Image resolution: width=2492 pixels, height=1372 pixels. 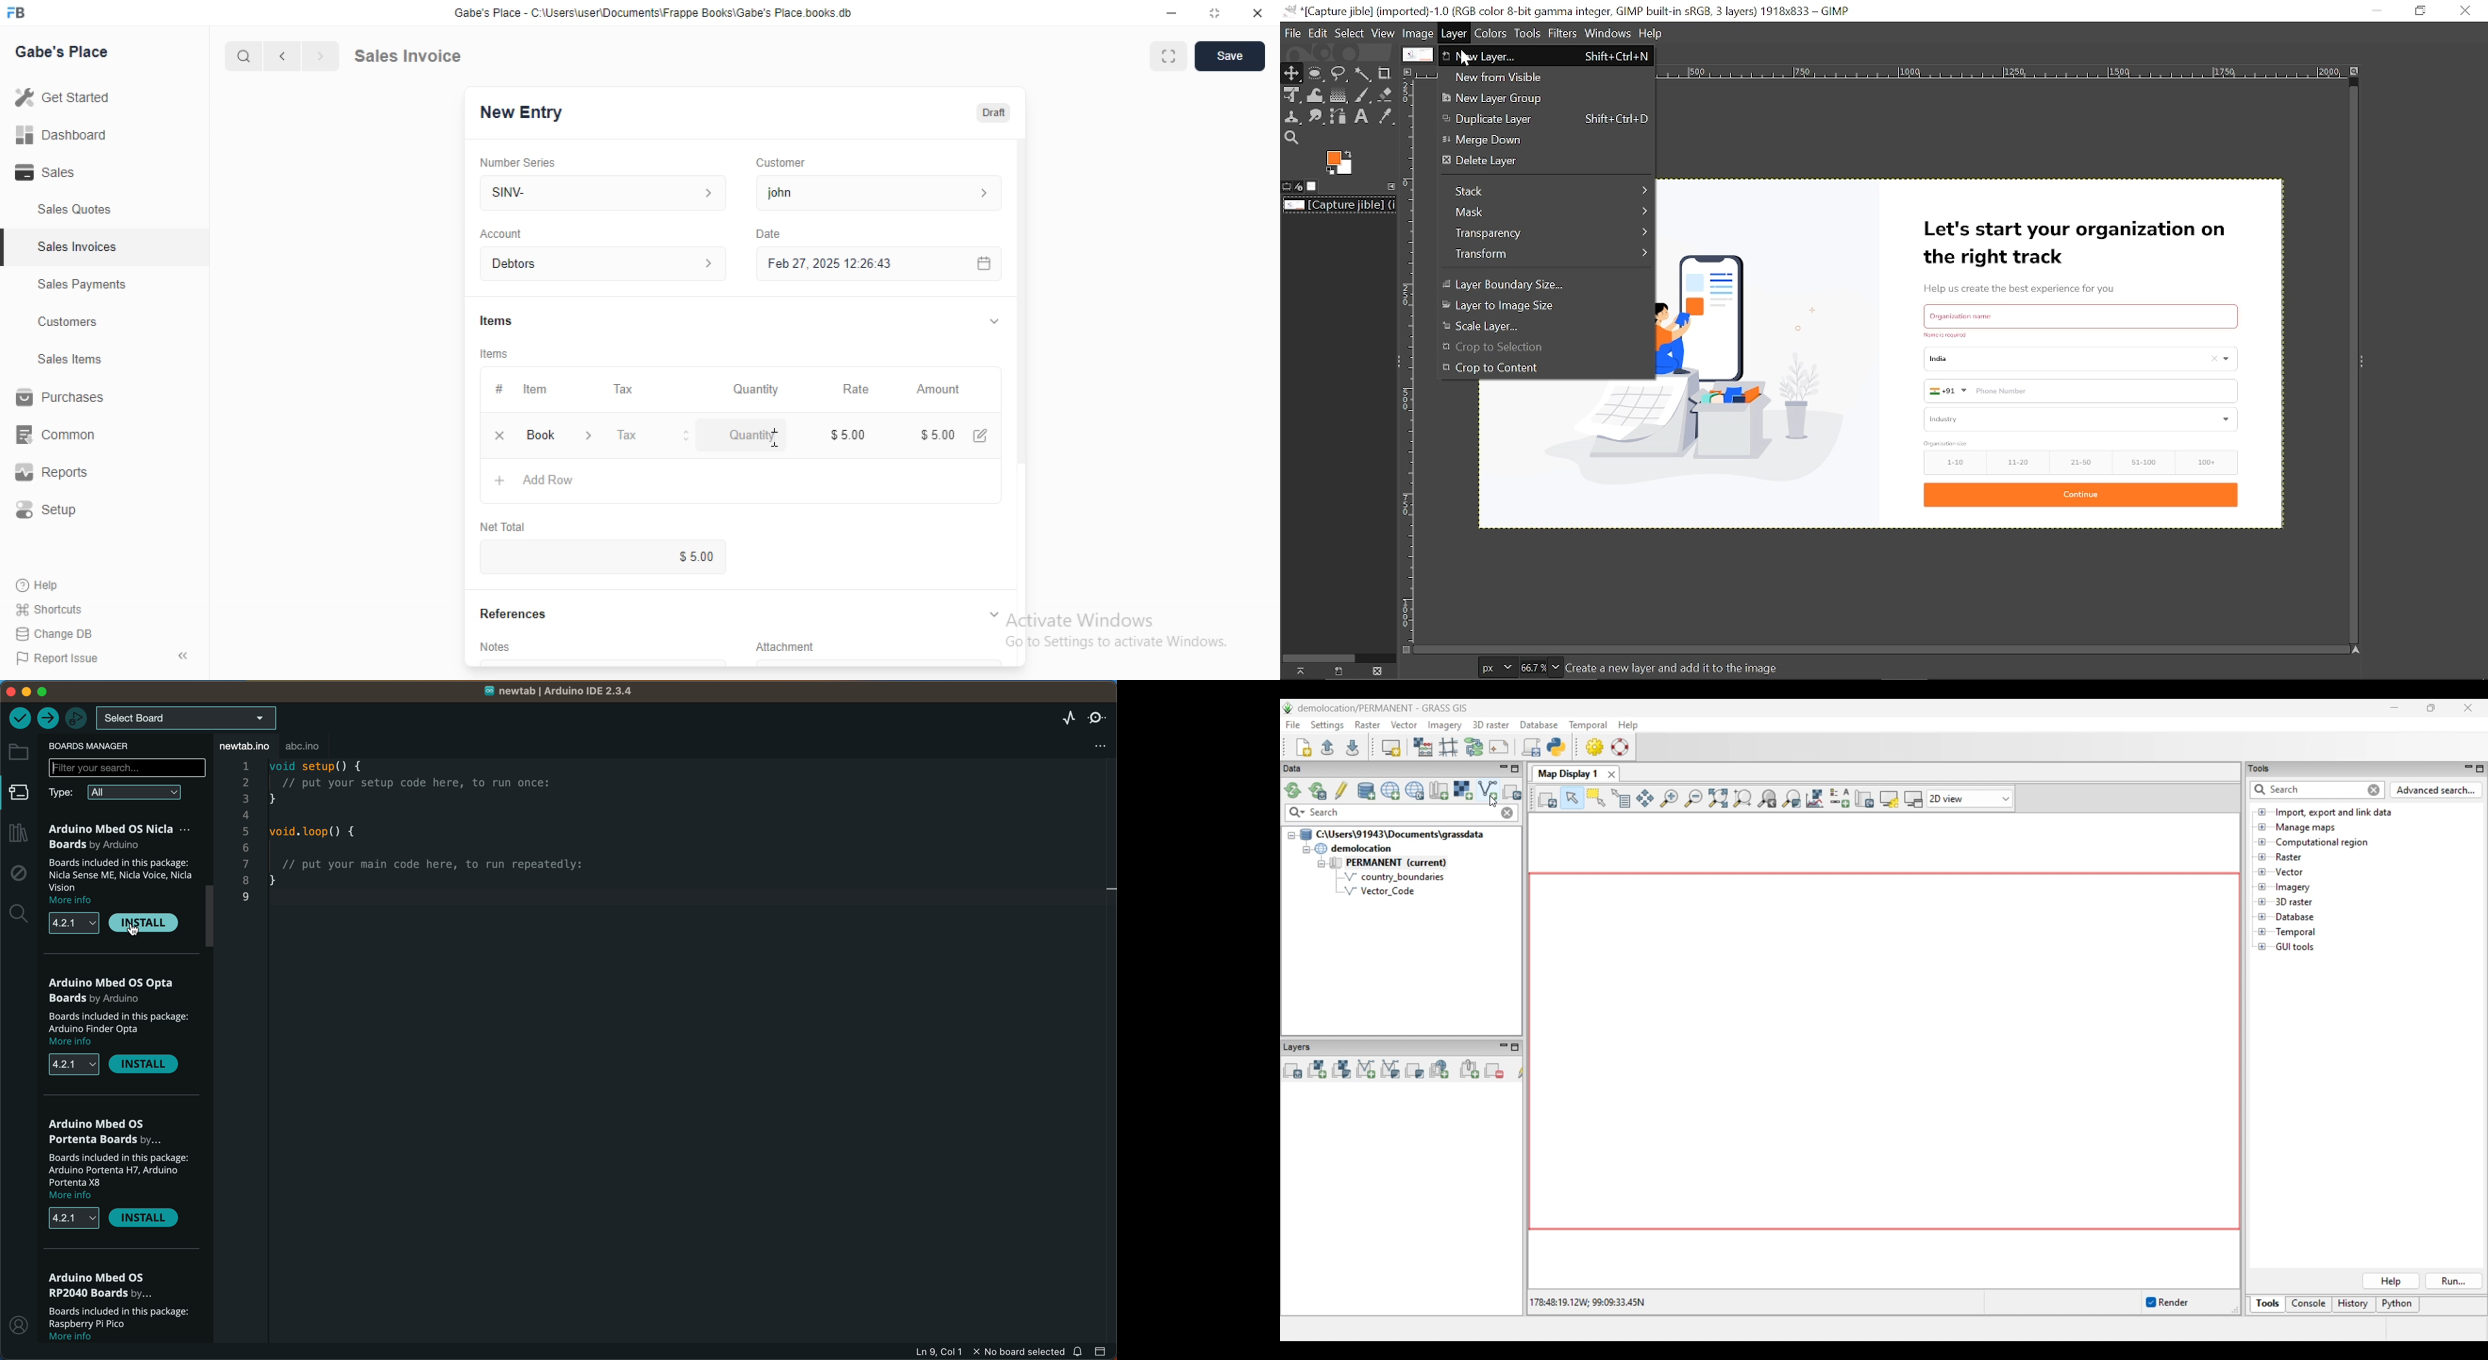 I want to click on Sales Invoices, so click(x=80, y=248).